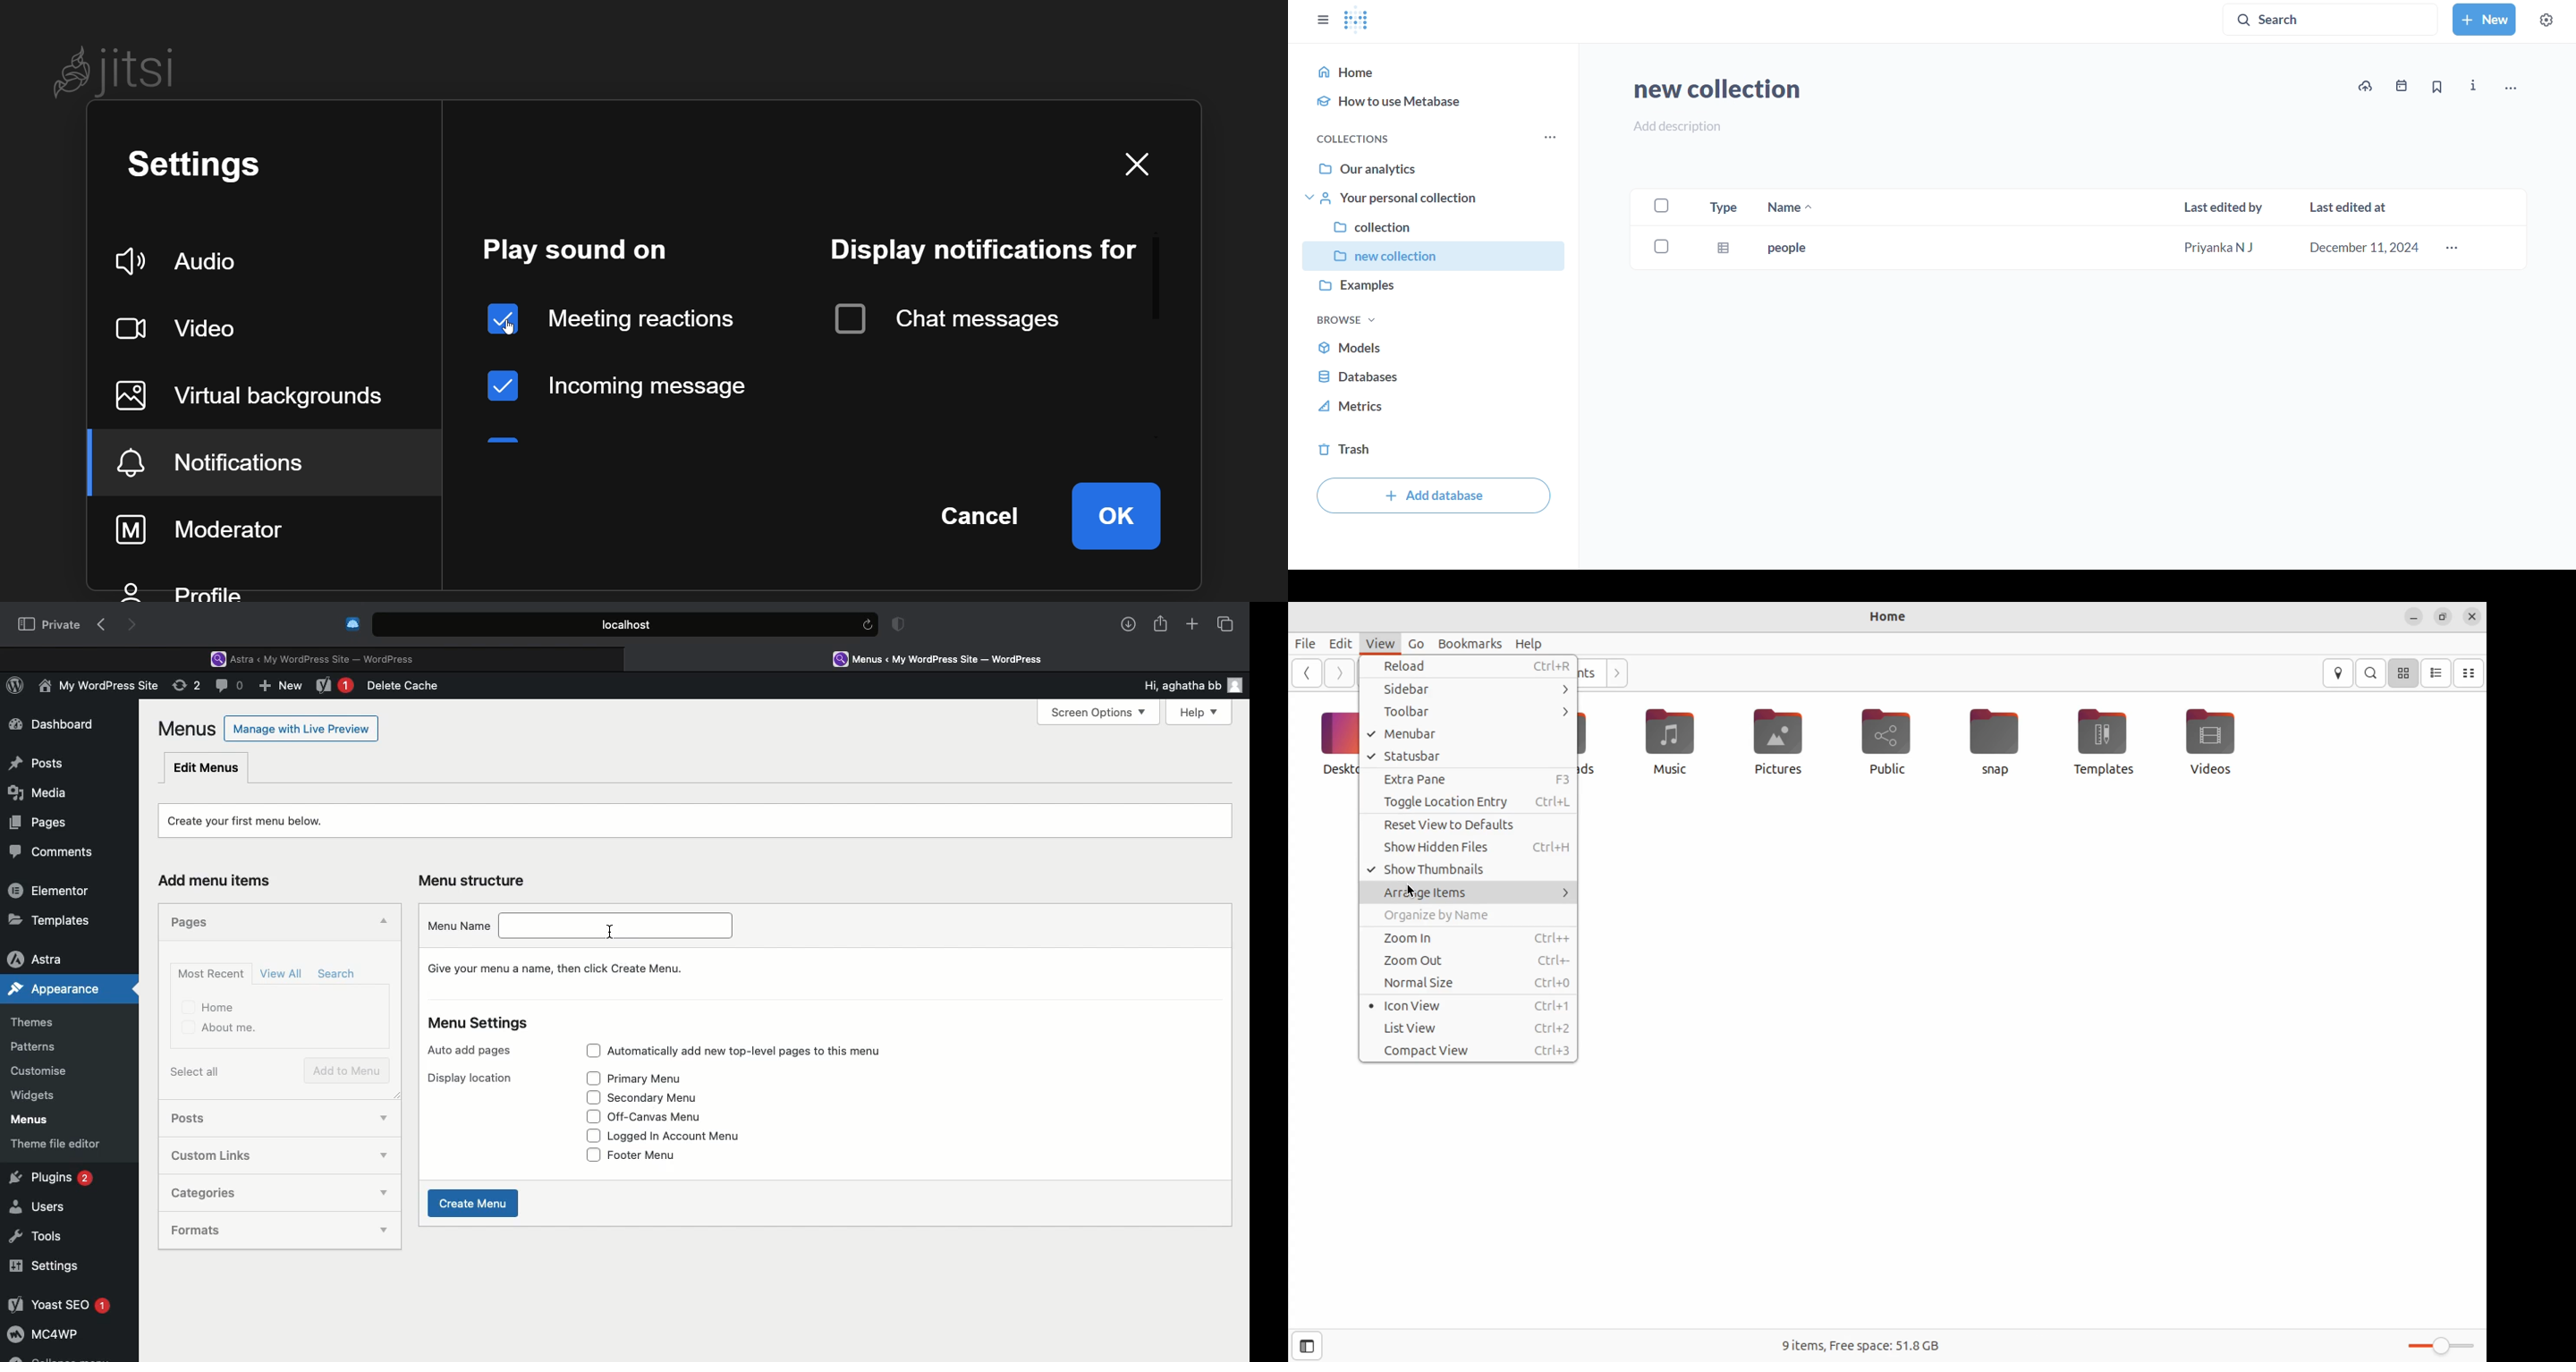 This screenshot has height=1372, width=2576. I want to click on Media, so click(40, 790).